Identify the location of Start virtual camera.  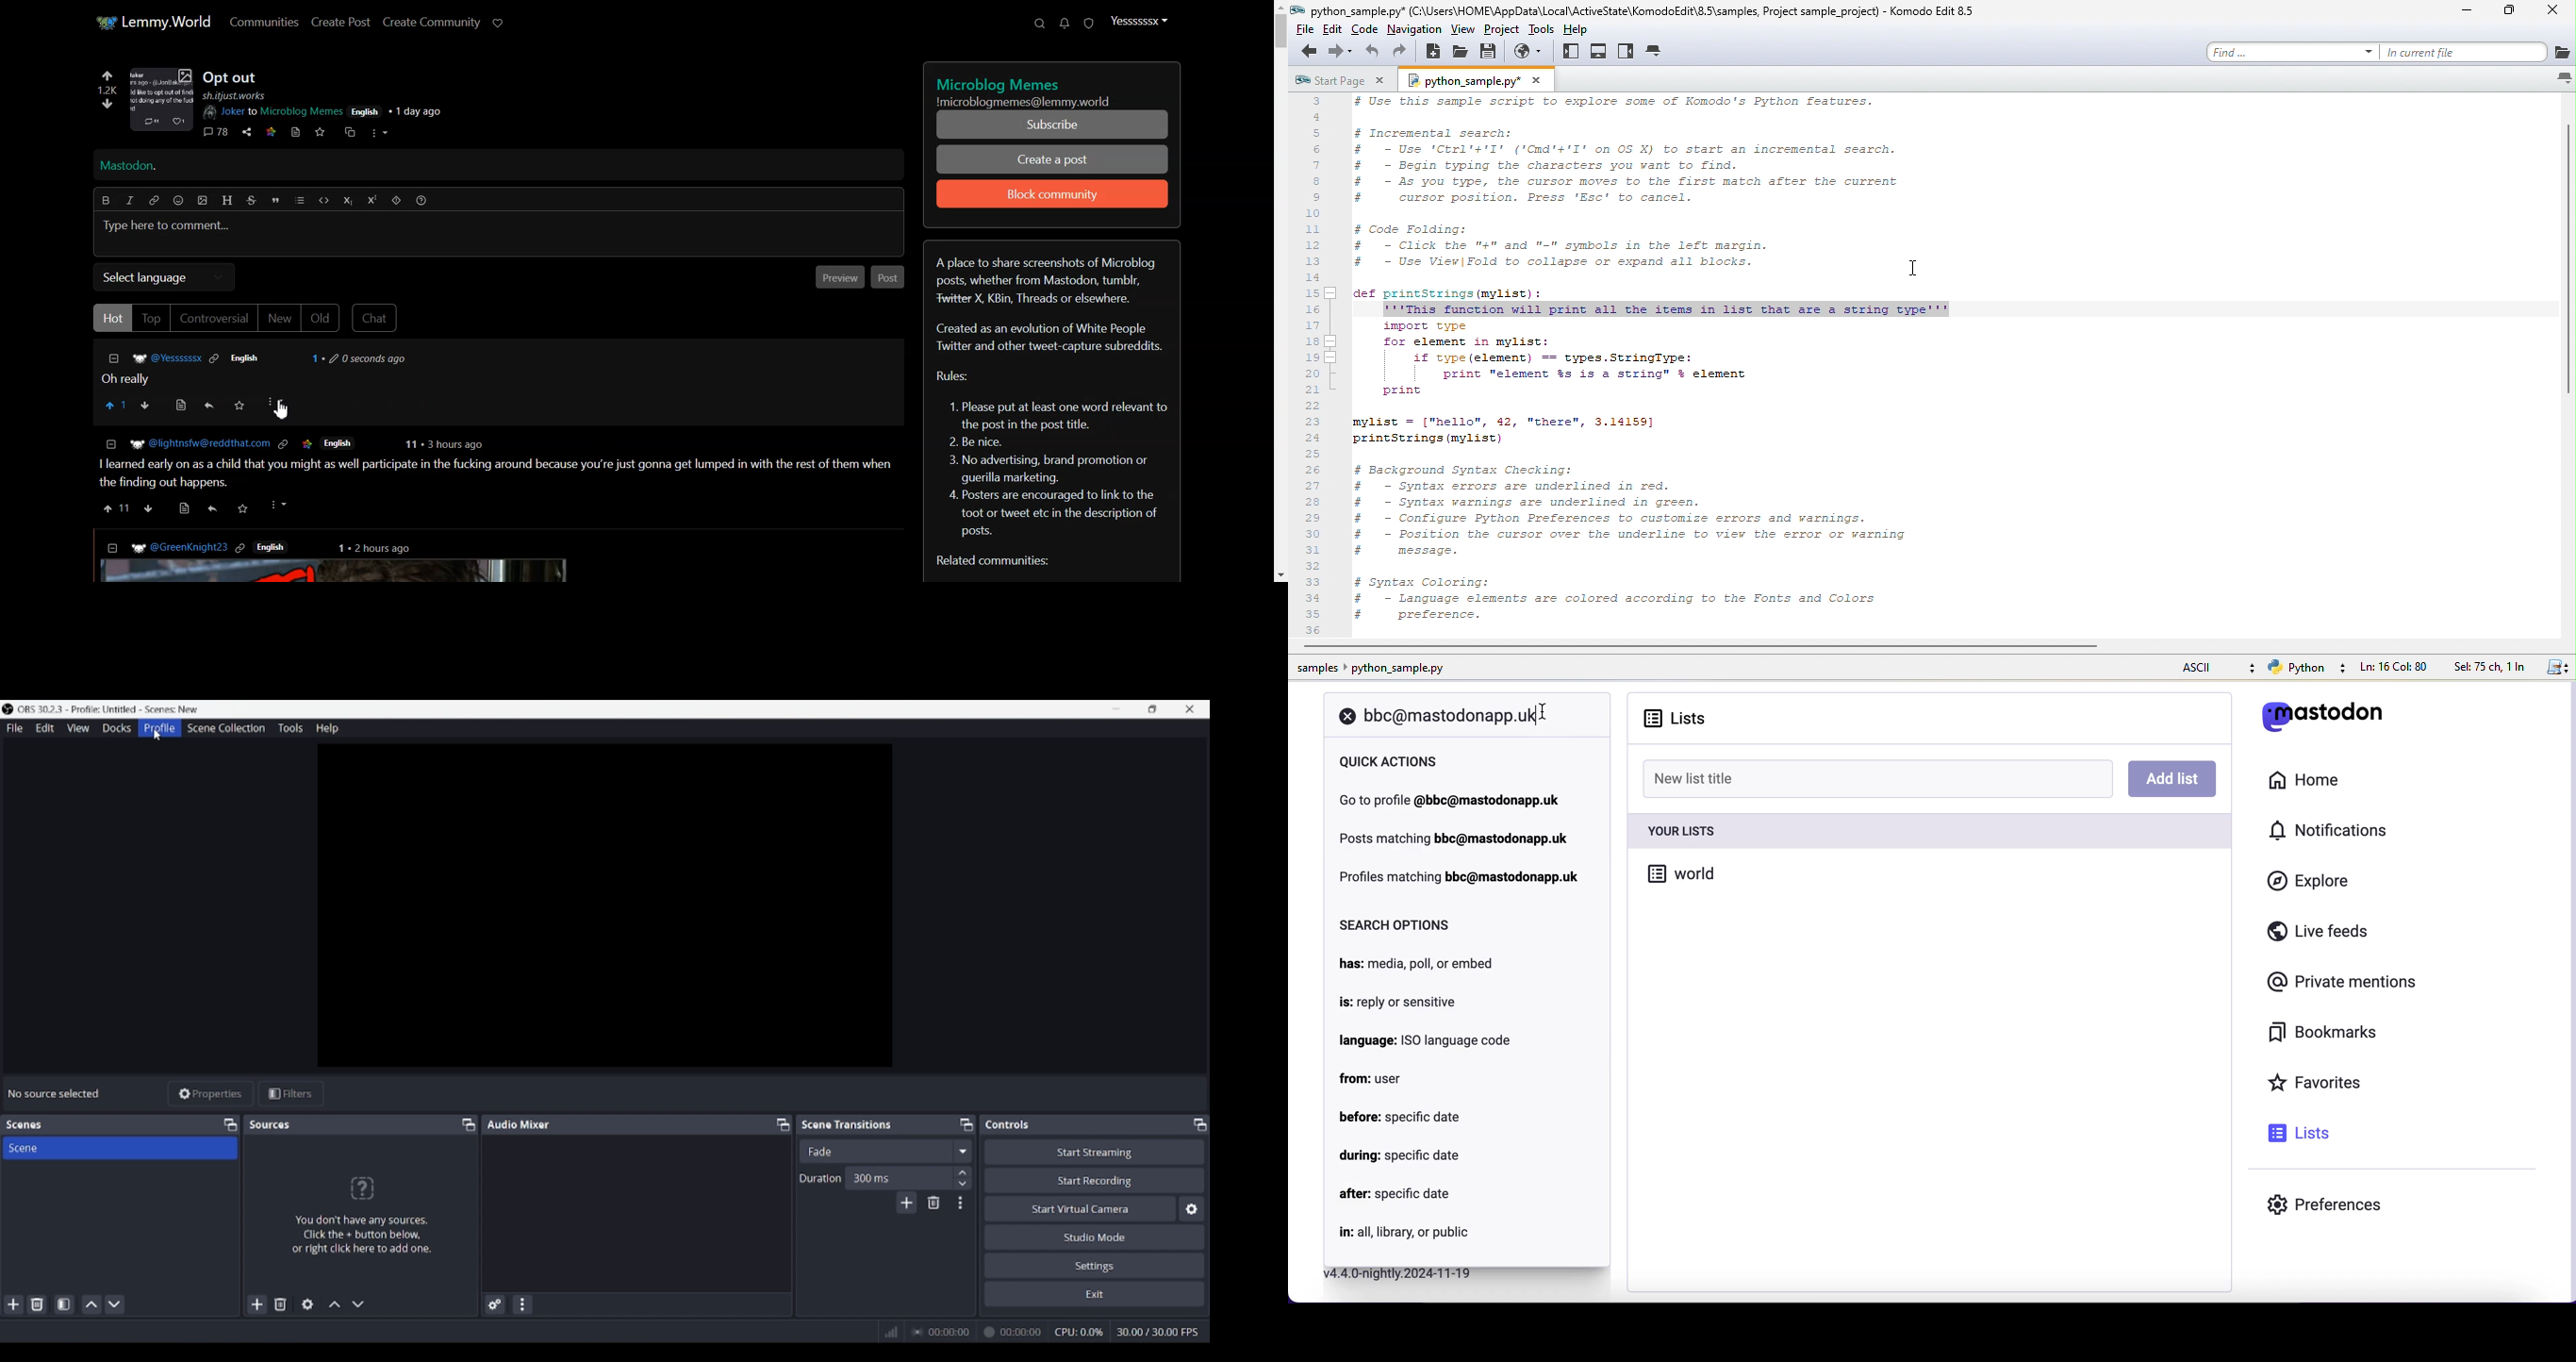
(1080, 1208).